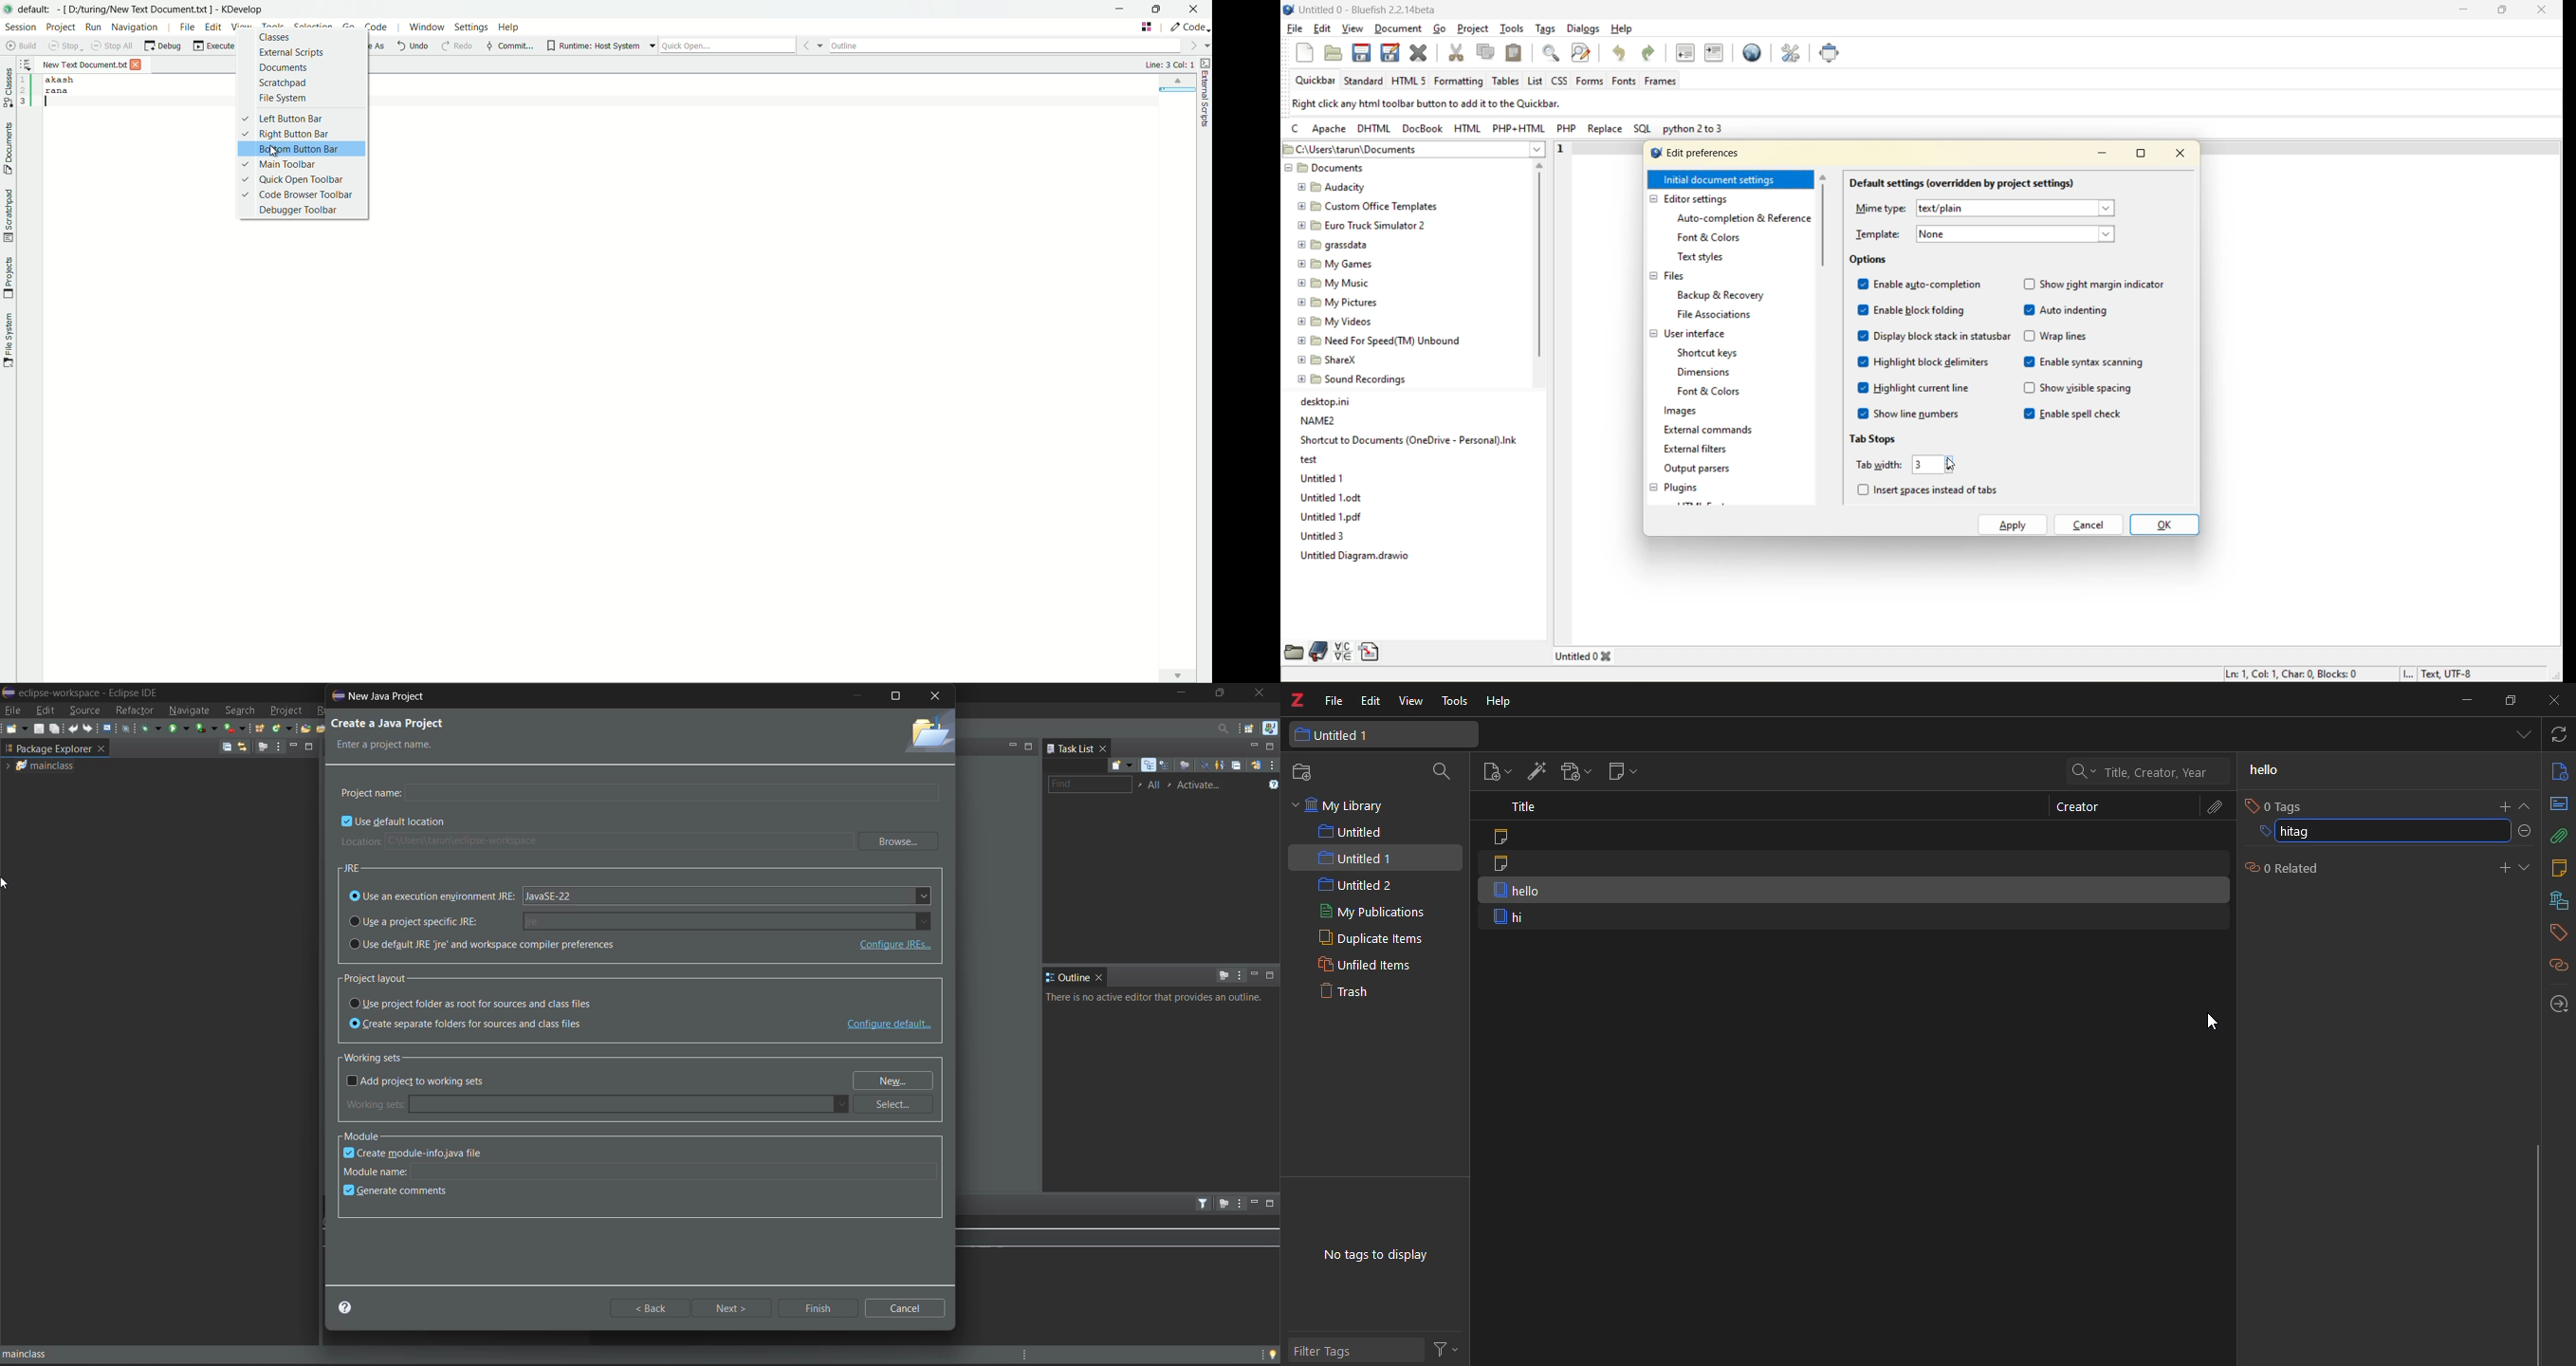 This screenshot has width=2576, height=1372. Describe the element at coordinates (1587, 655) in the screenshot. I see `tabs` at that location.